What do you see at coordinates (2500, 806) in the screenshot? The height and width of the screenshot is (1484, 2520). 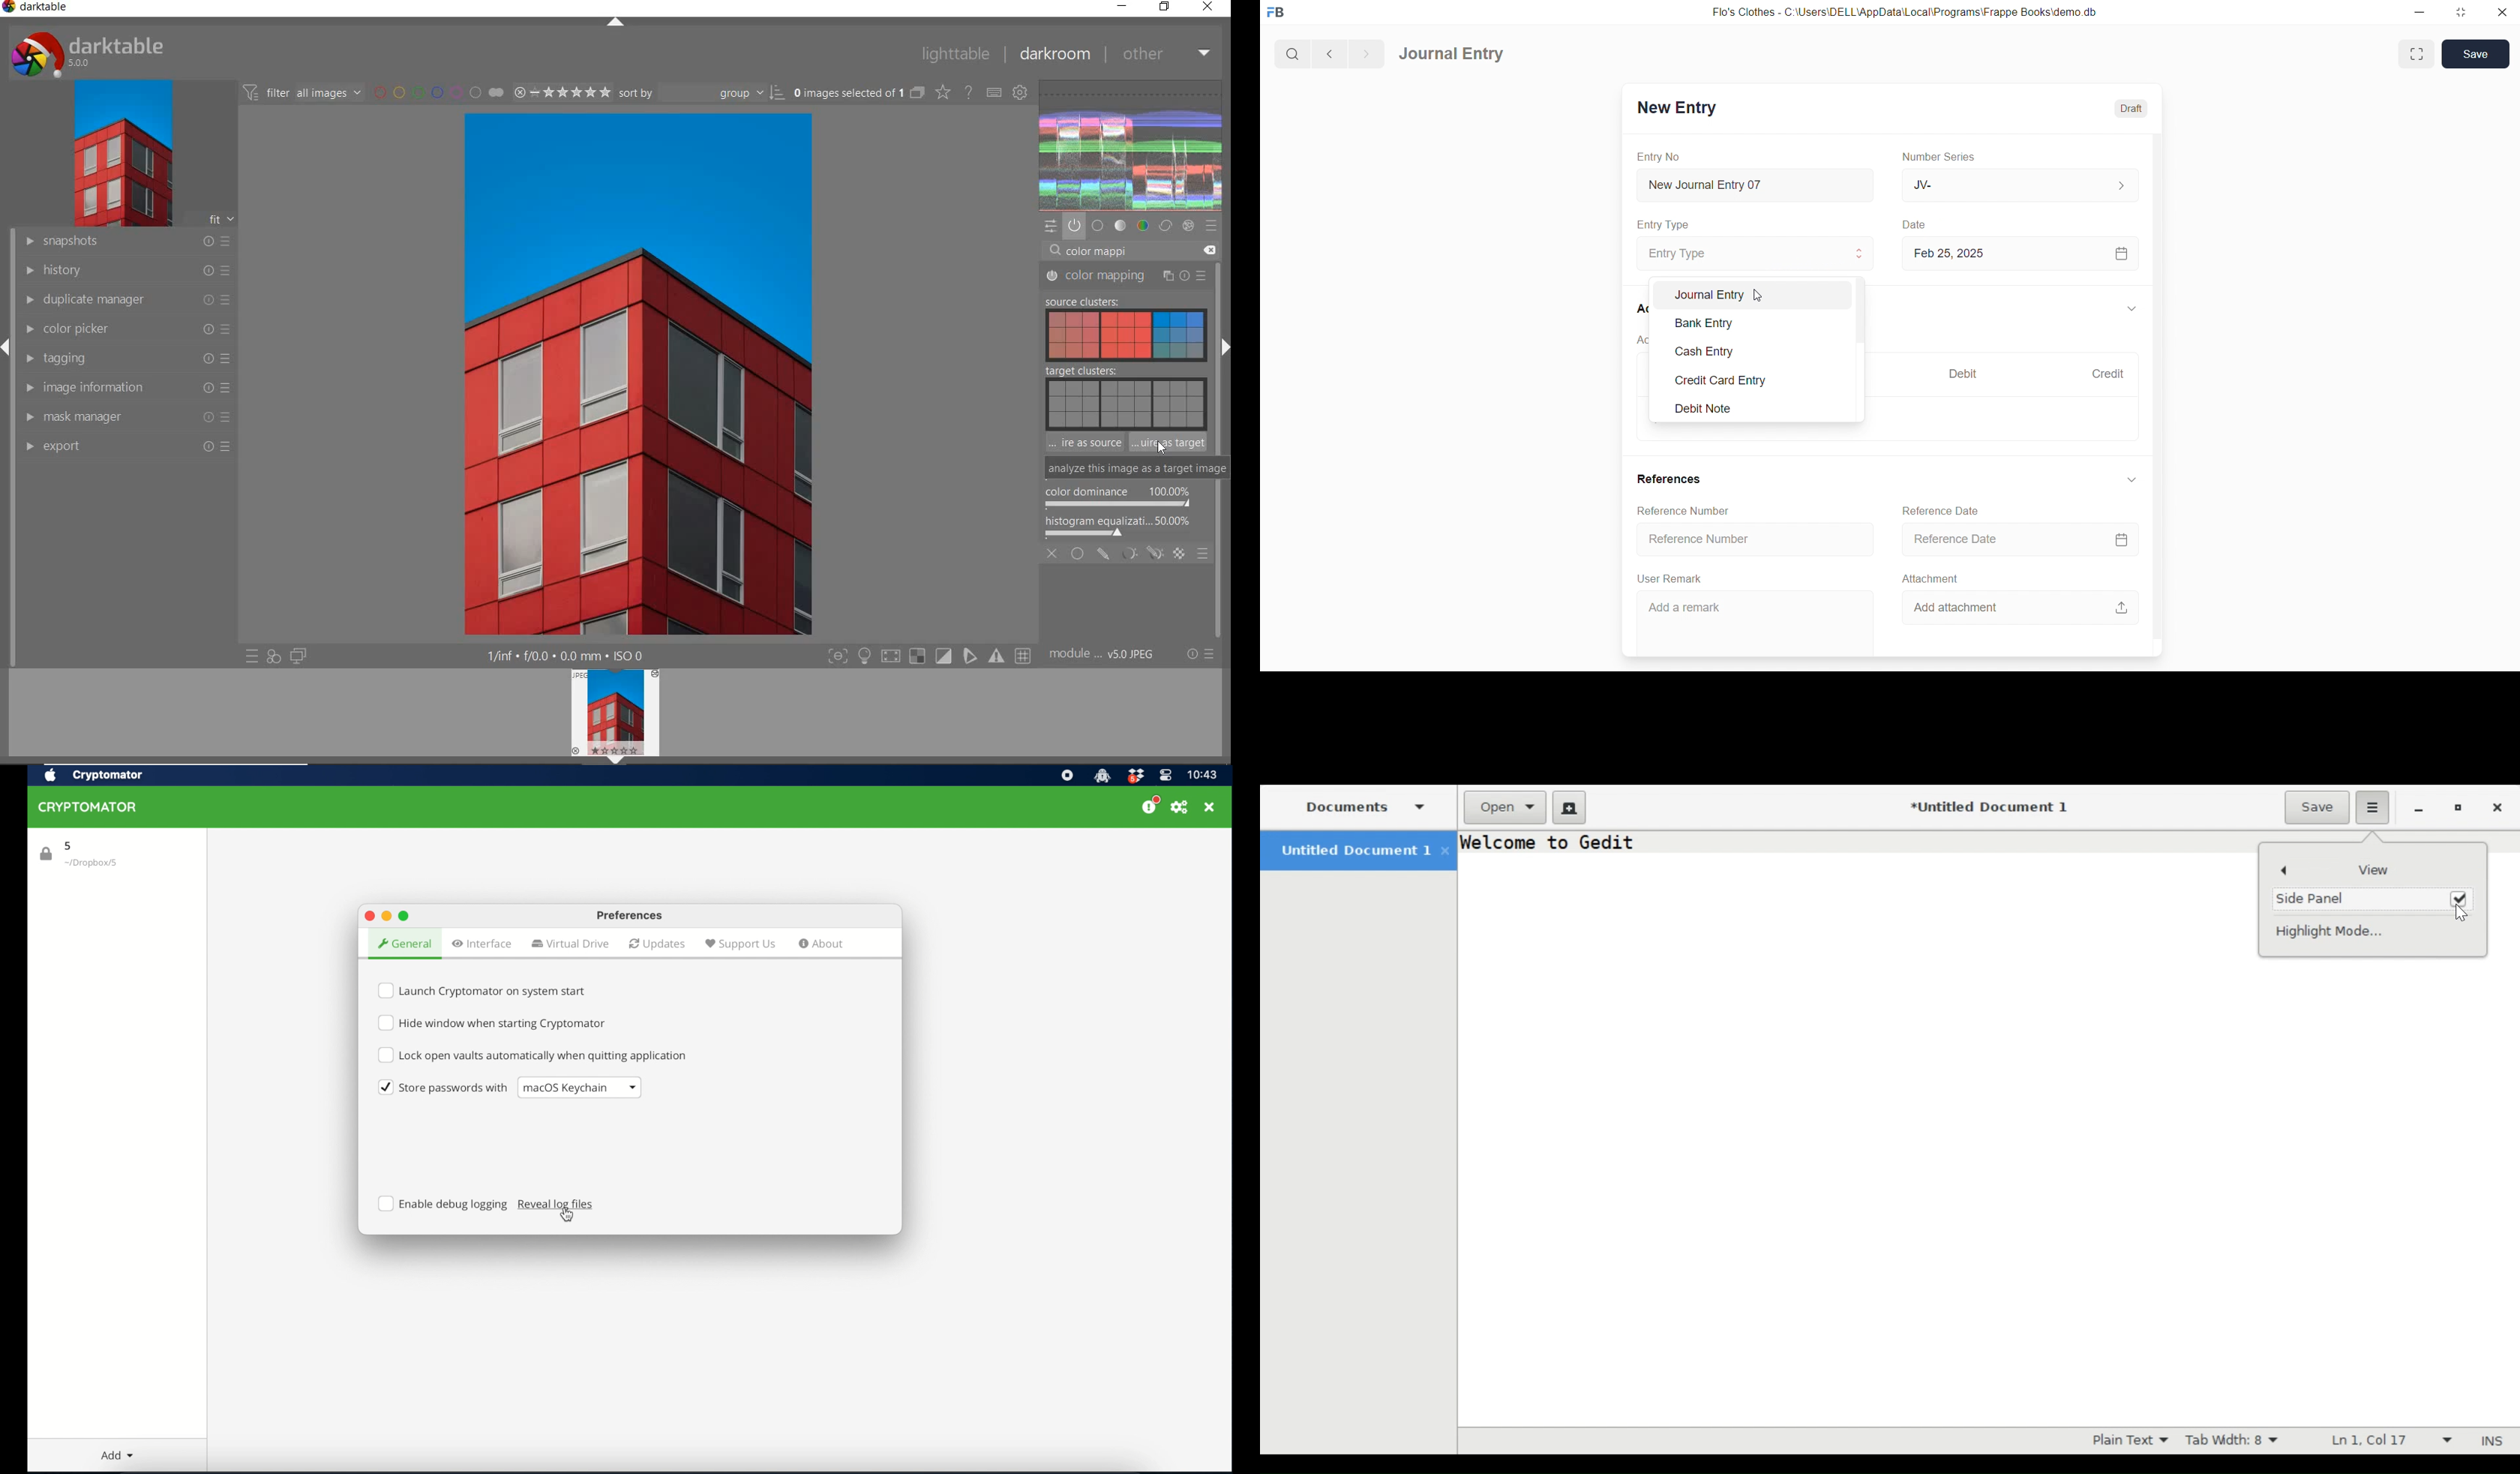 I see `Close` at bounding box center [2500, 806].